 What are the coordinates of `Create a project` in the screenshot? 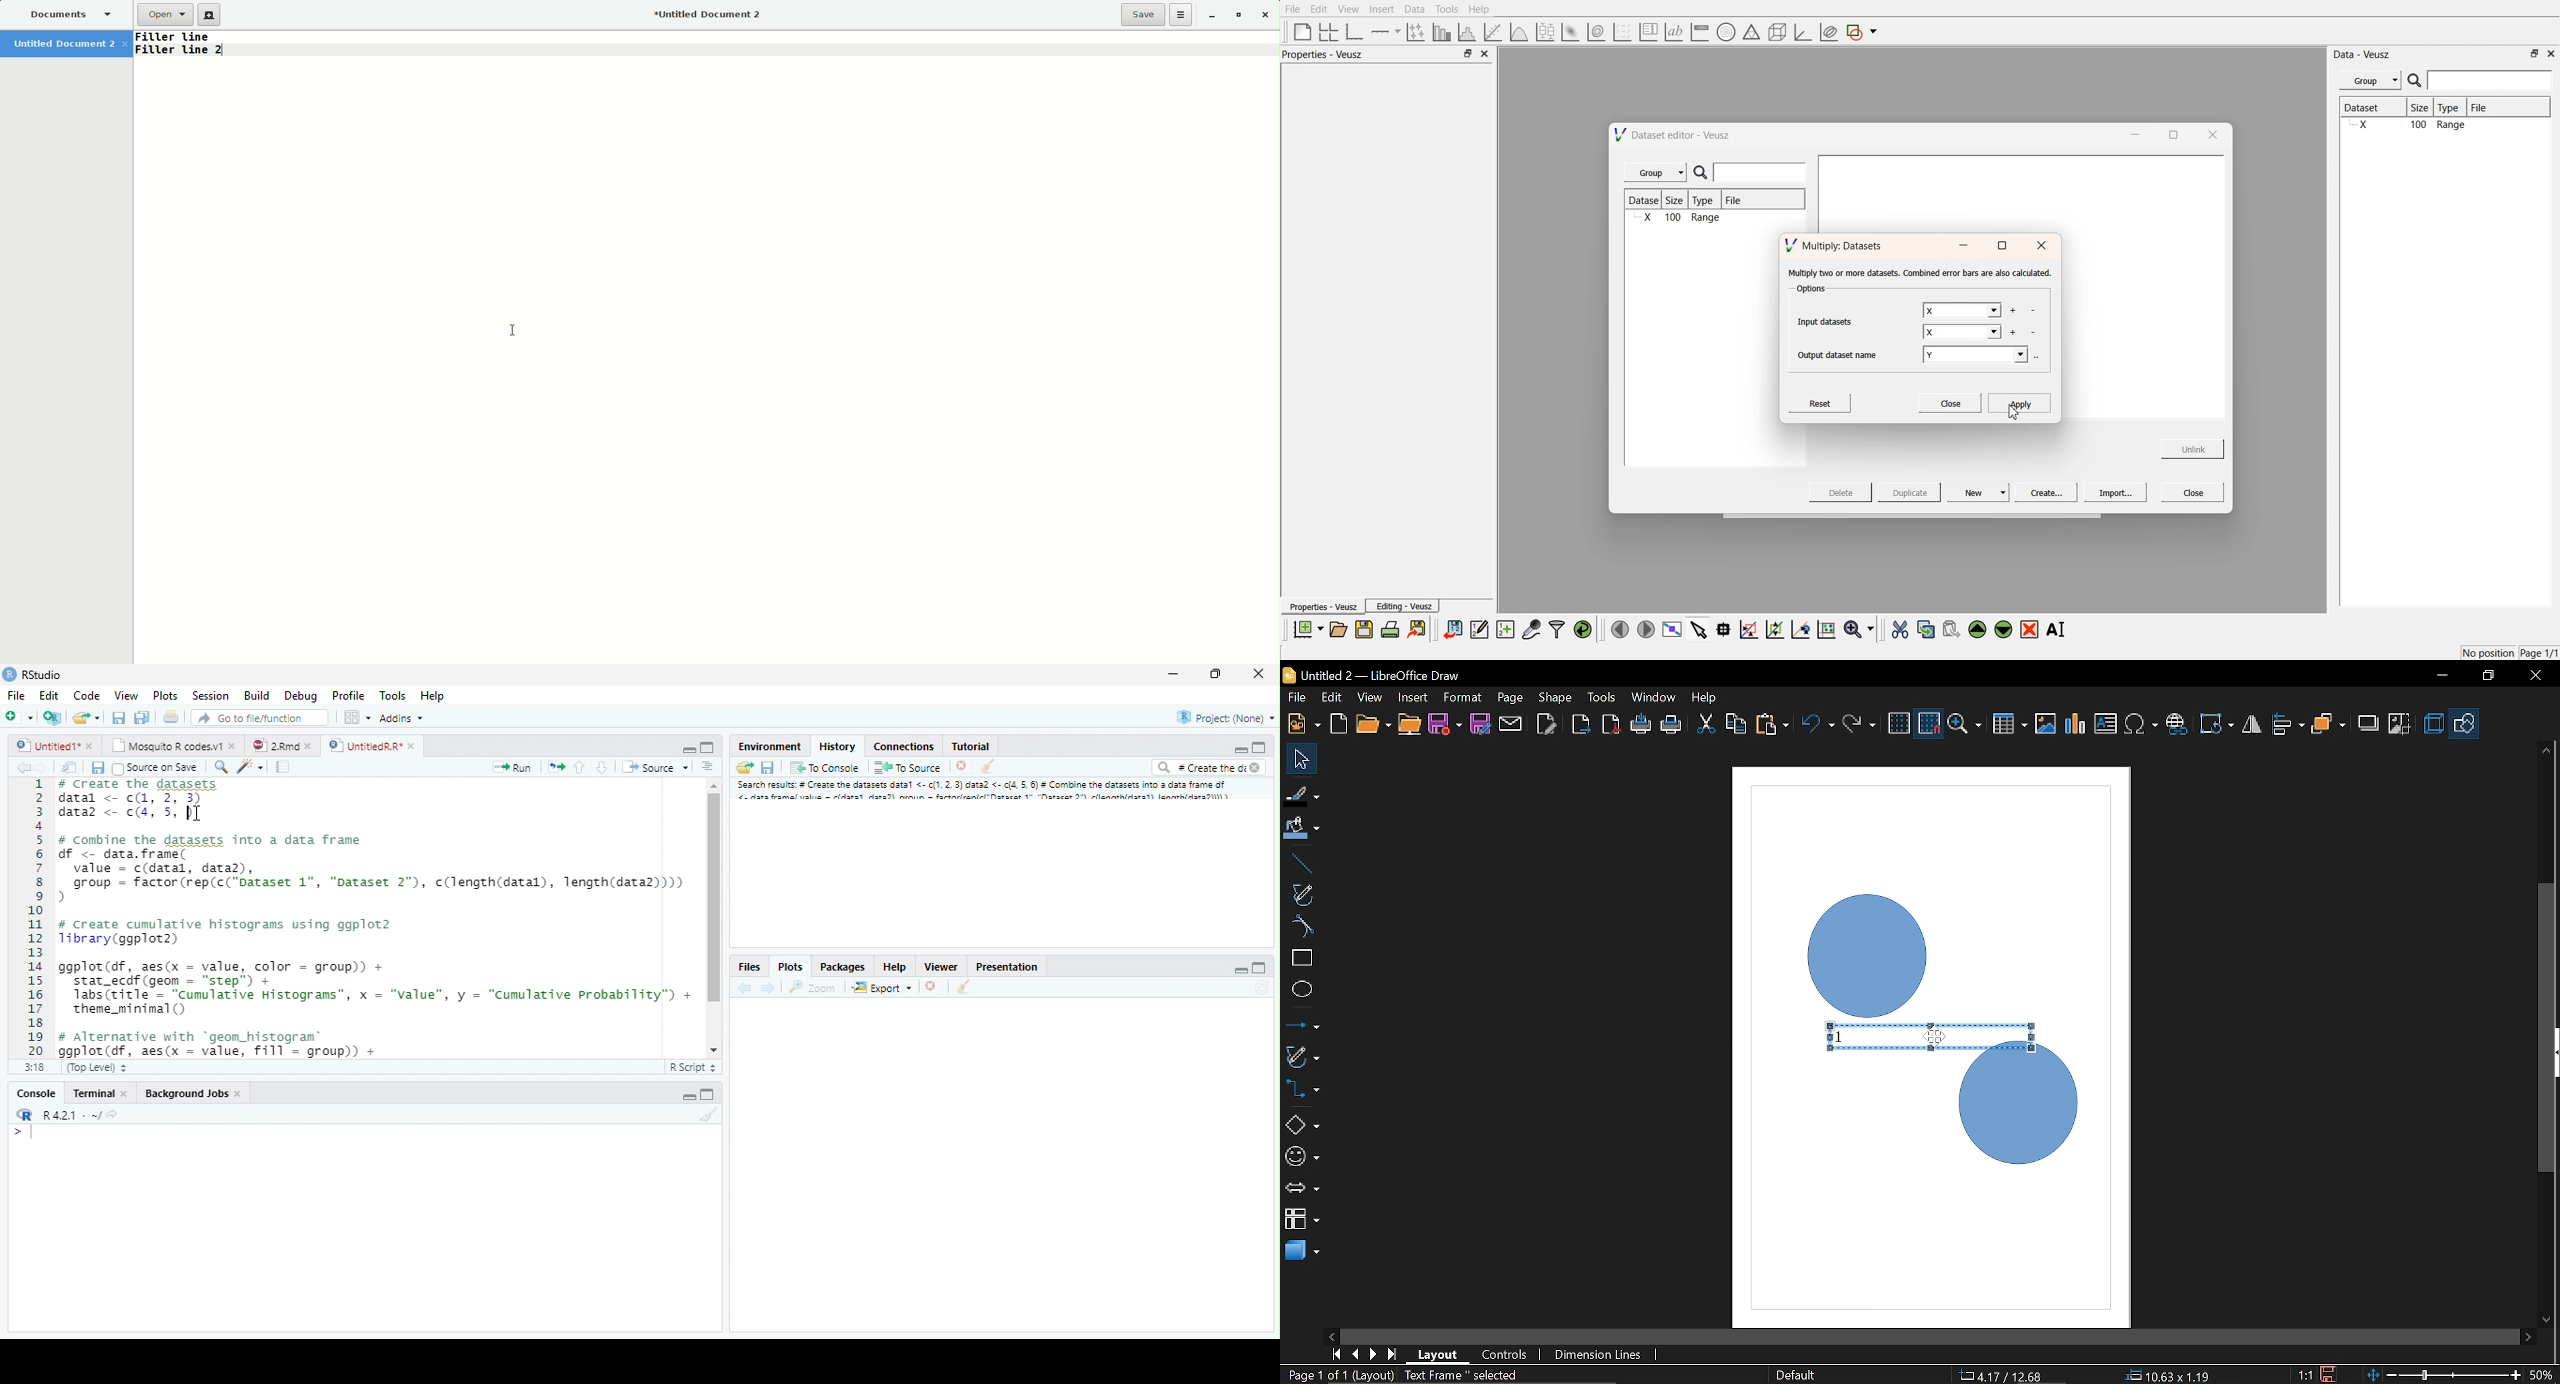 It's located at (53, 716).